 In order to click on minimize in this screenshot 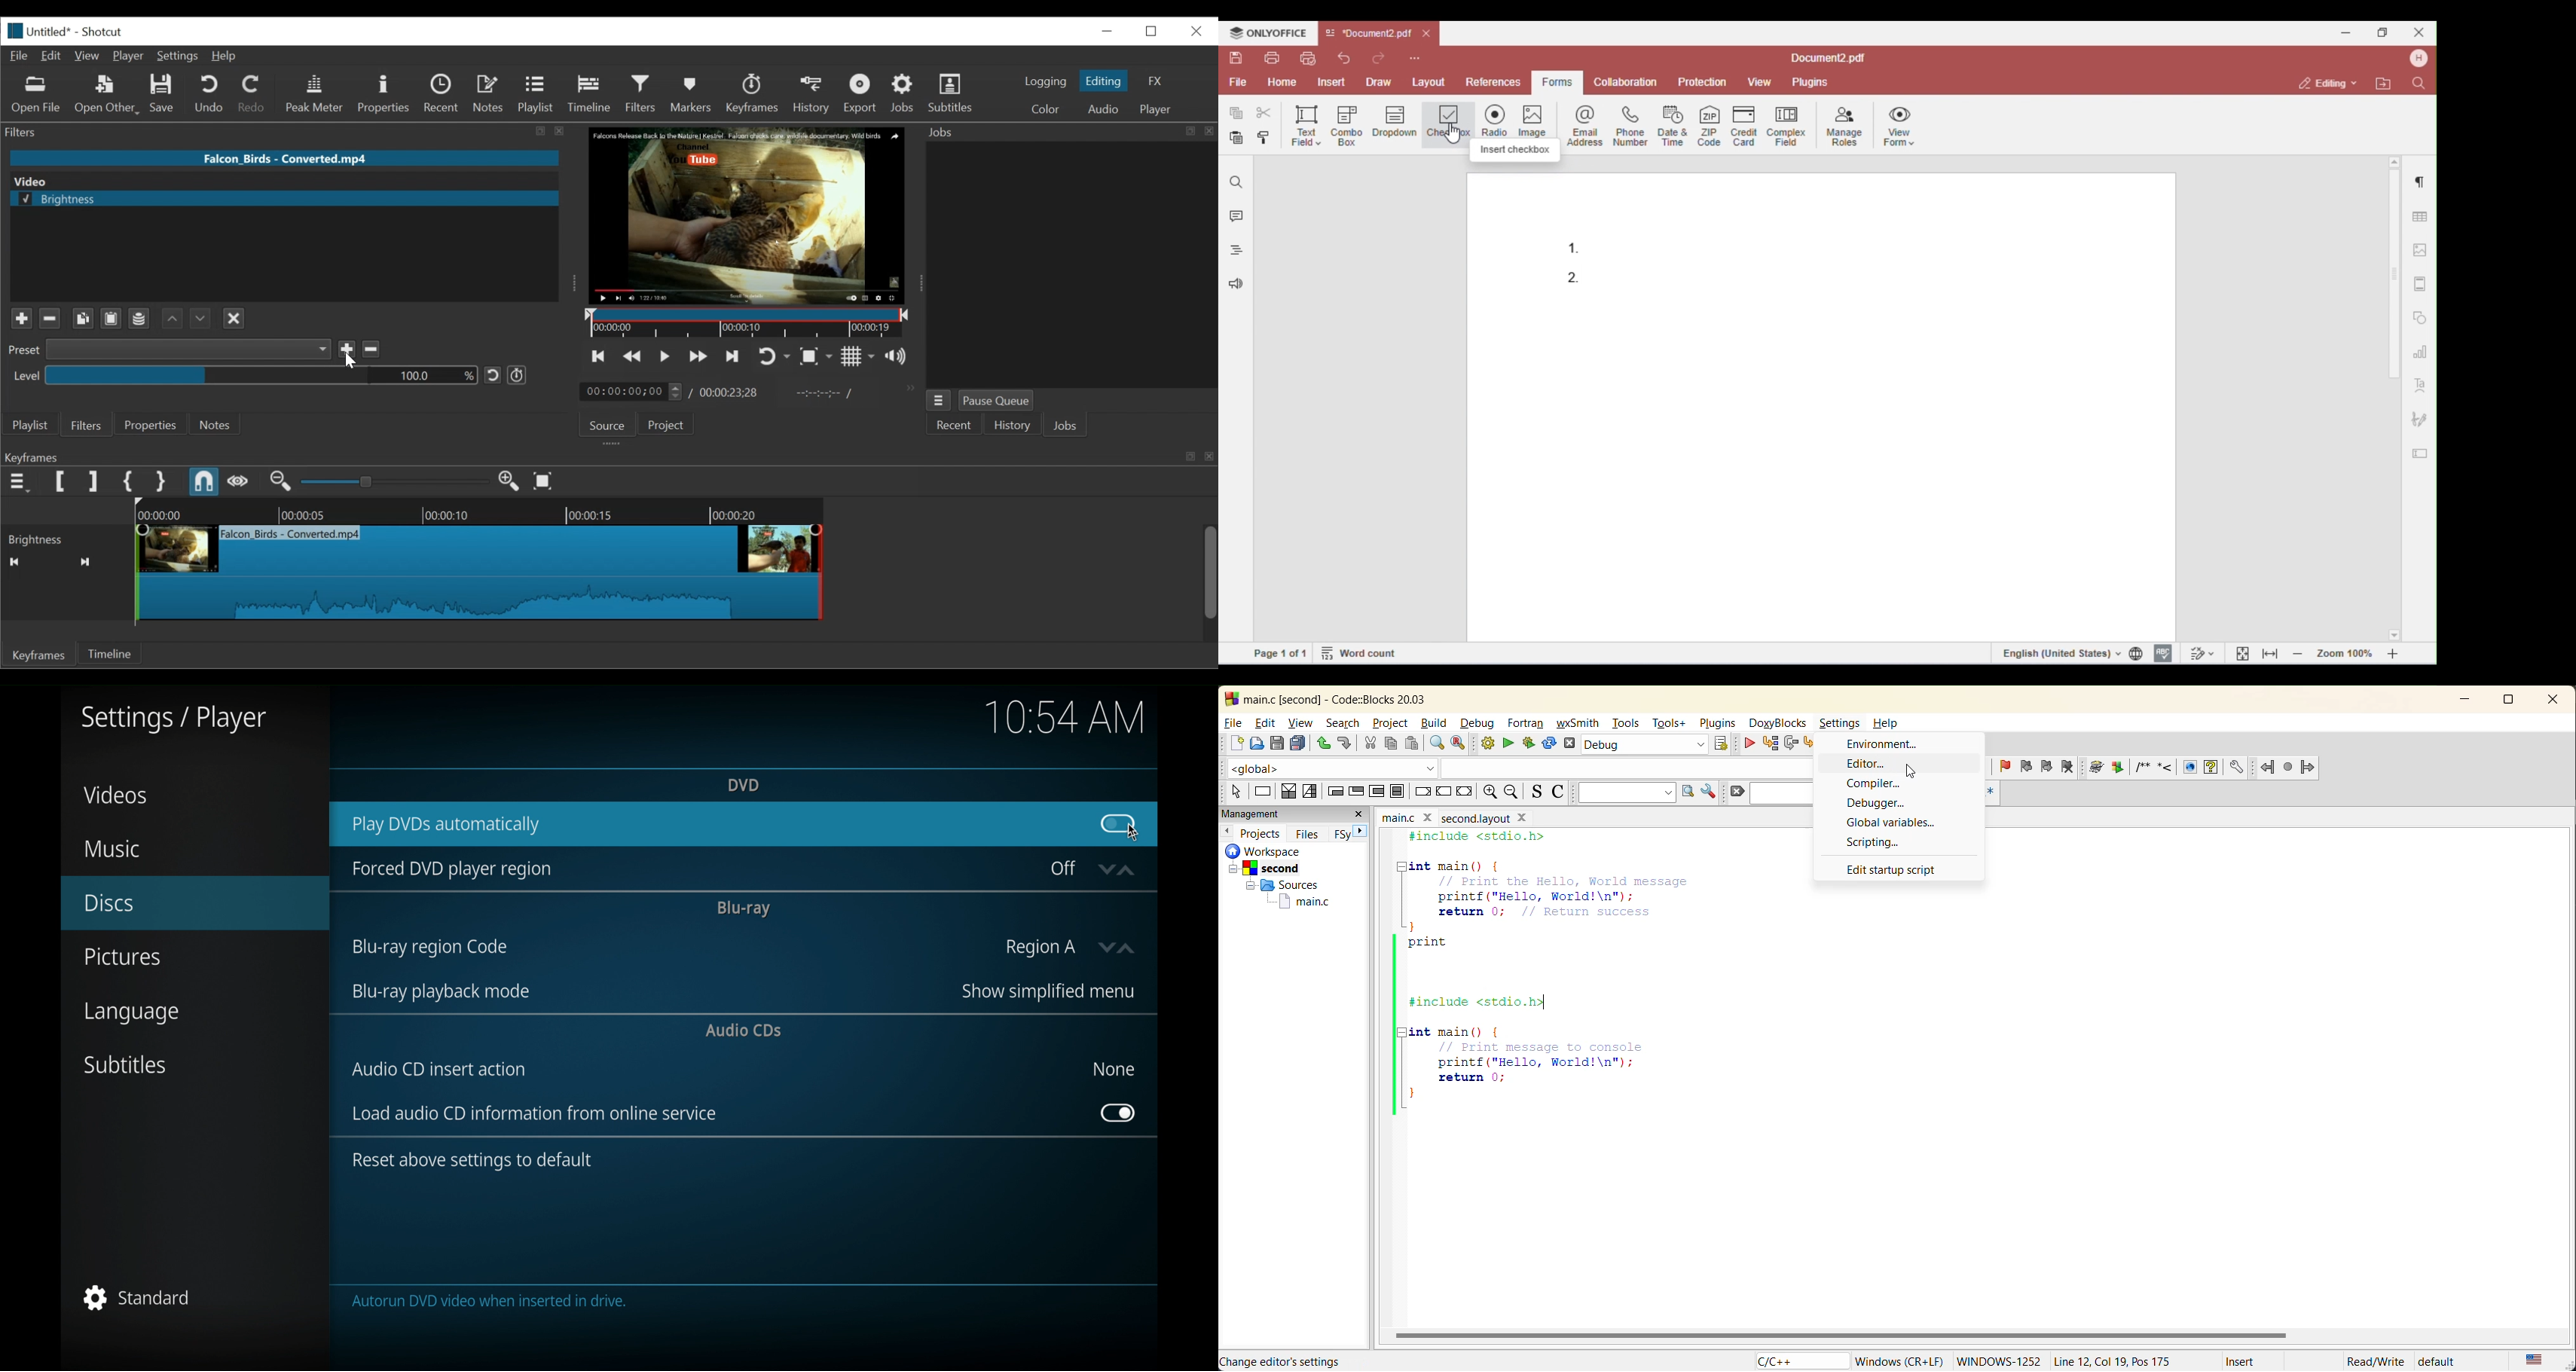, I will do `click(1152, 31)`.